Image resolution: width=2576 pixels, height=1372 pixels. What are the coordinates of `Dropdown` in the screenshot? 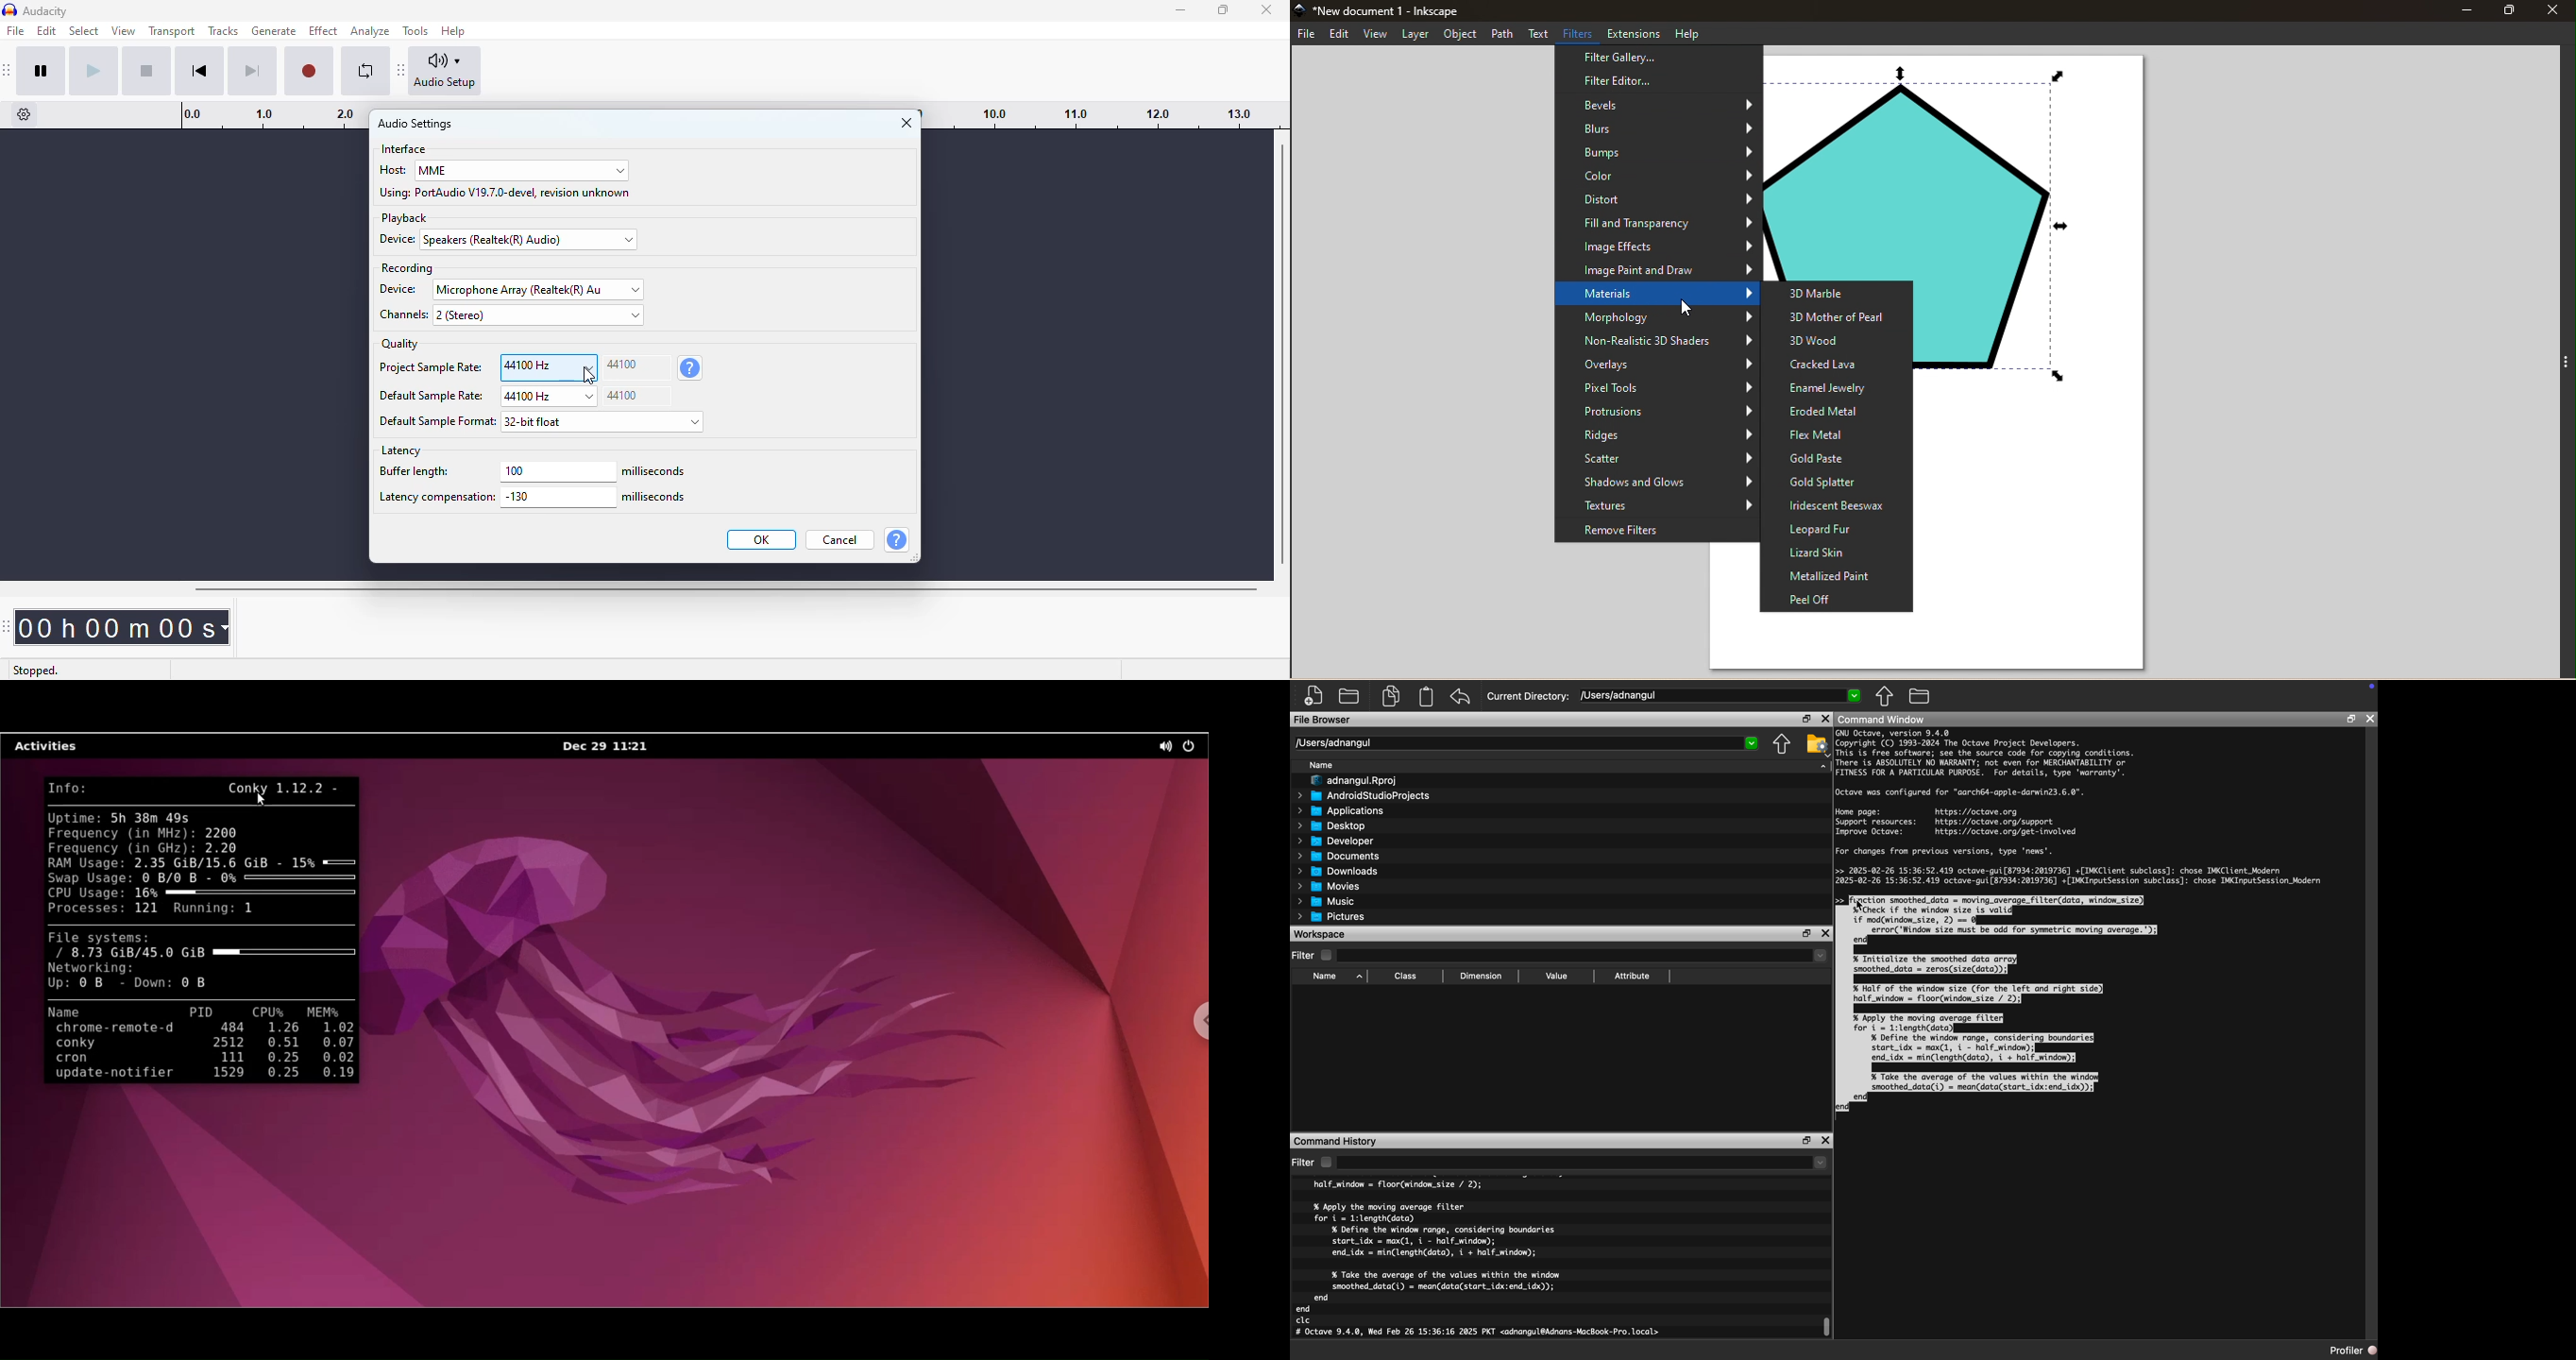 It's located at (1581, 1163).